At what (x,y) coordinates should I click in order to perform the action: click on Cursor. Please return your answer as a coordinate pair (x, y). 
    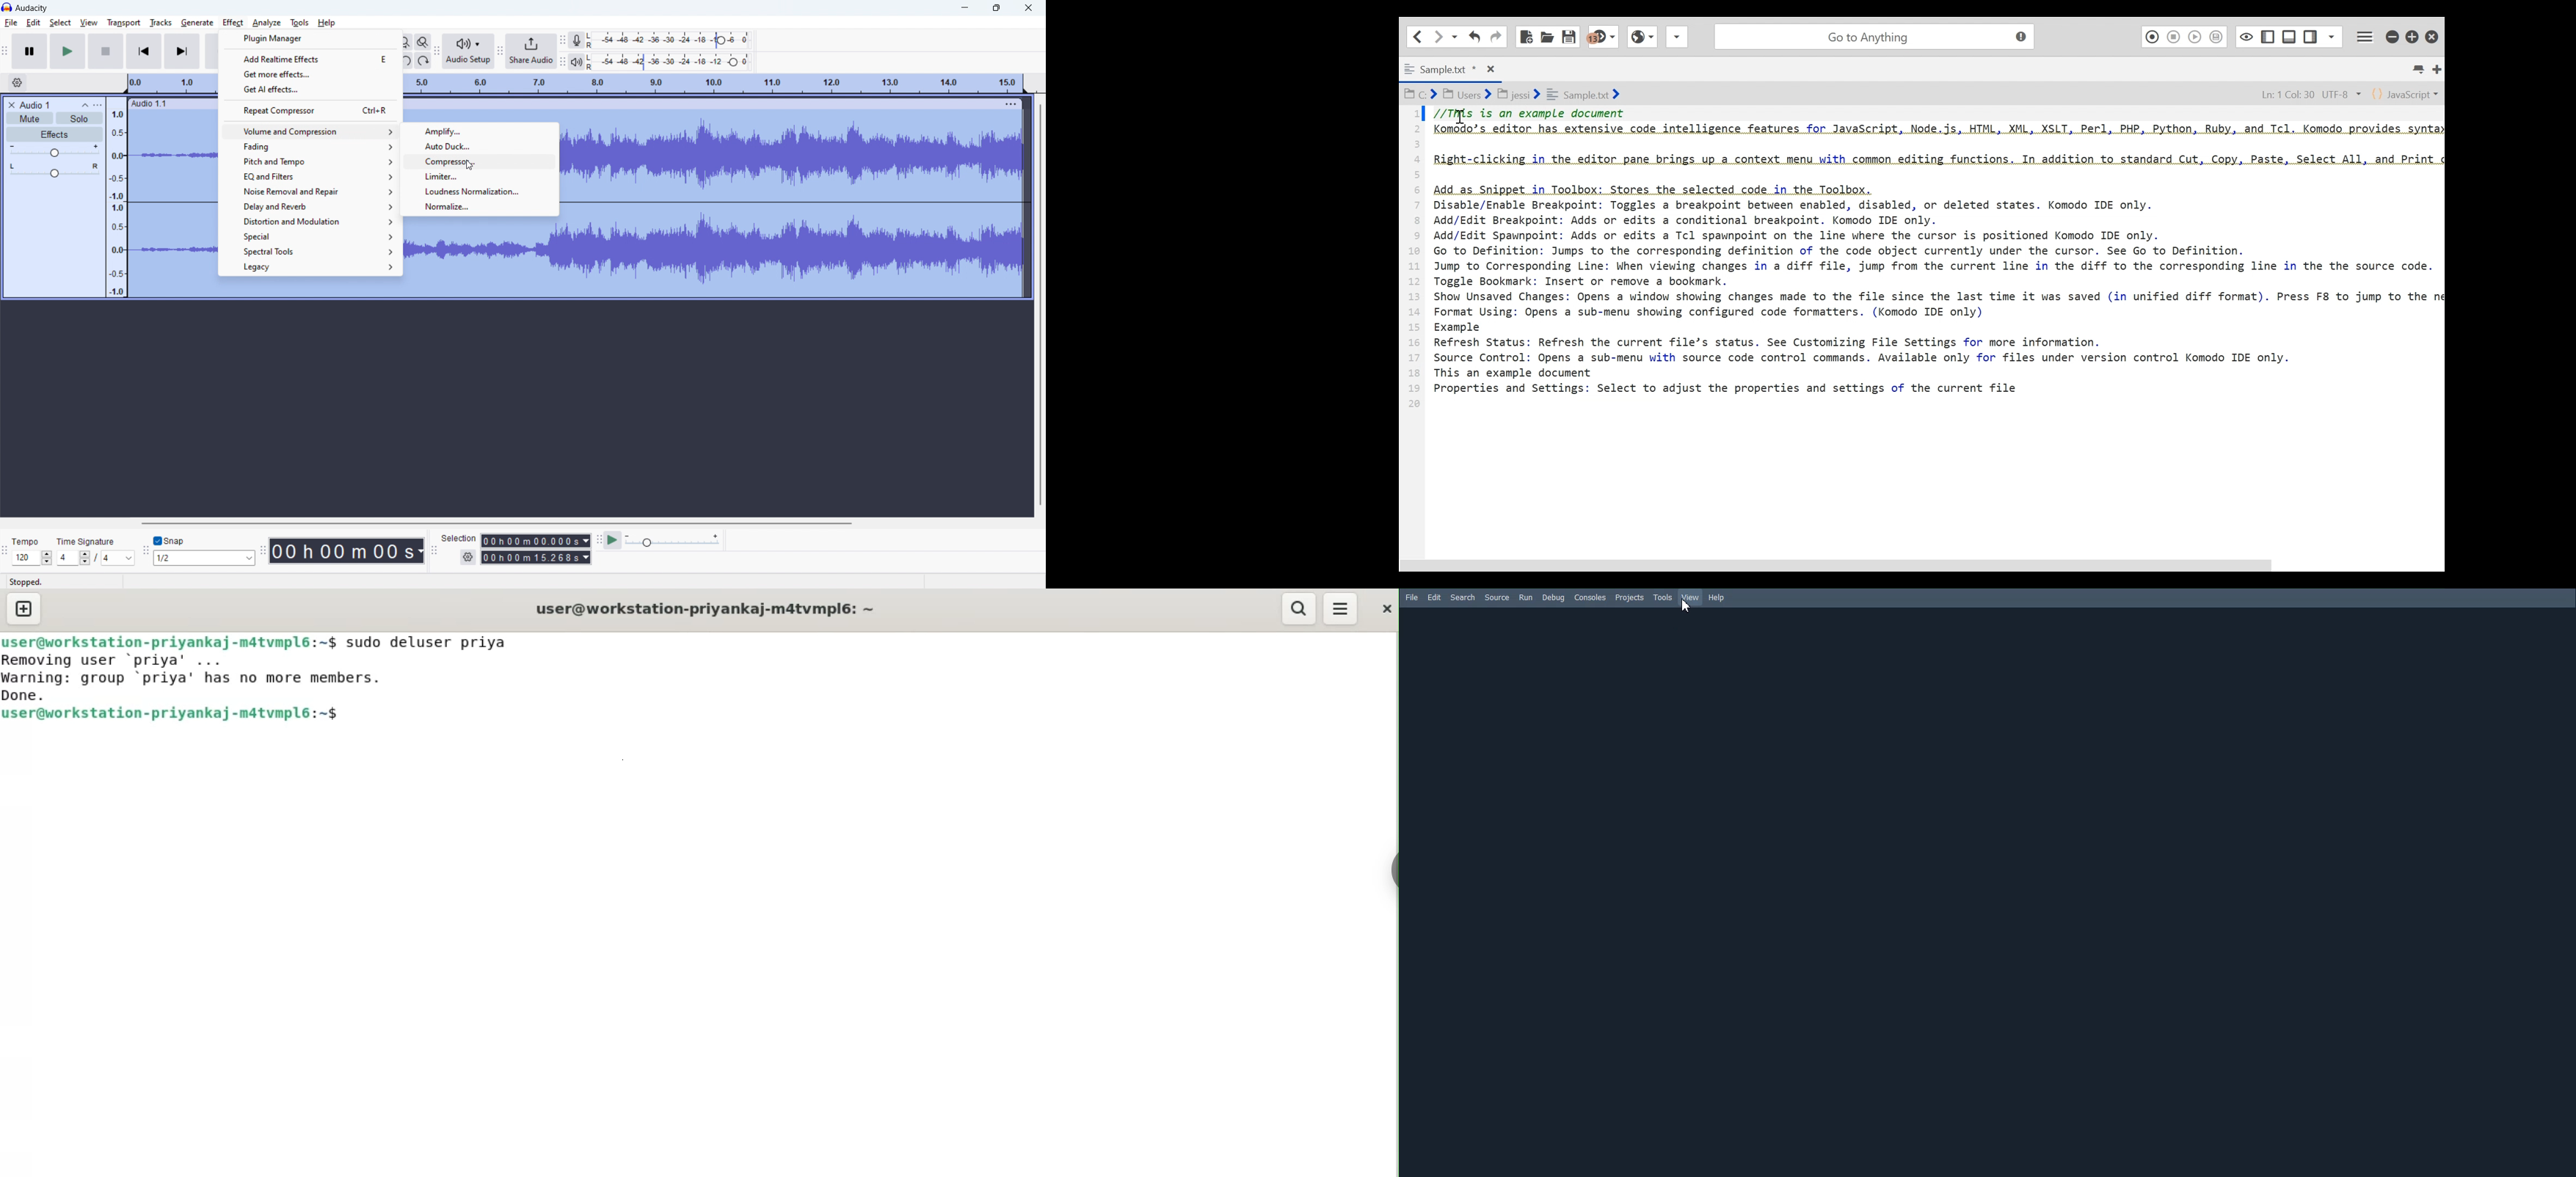
    Looking at the image, I should click on (1689, 612).